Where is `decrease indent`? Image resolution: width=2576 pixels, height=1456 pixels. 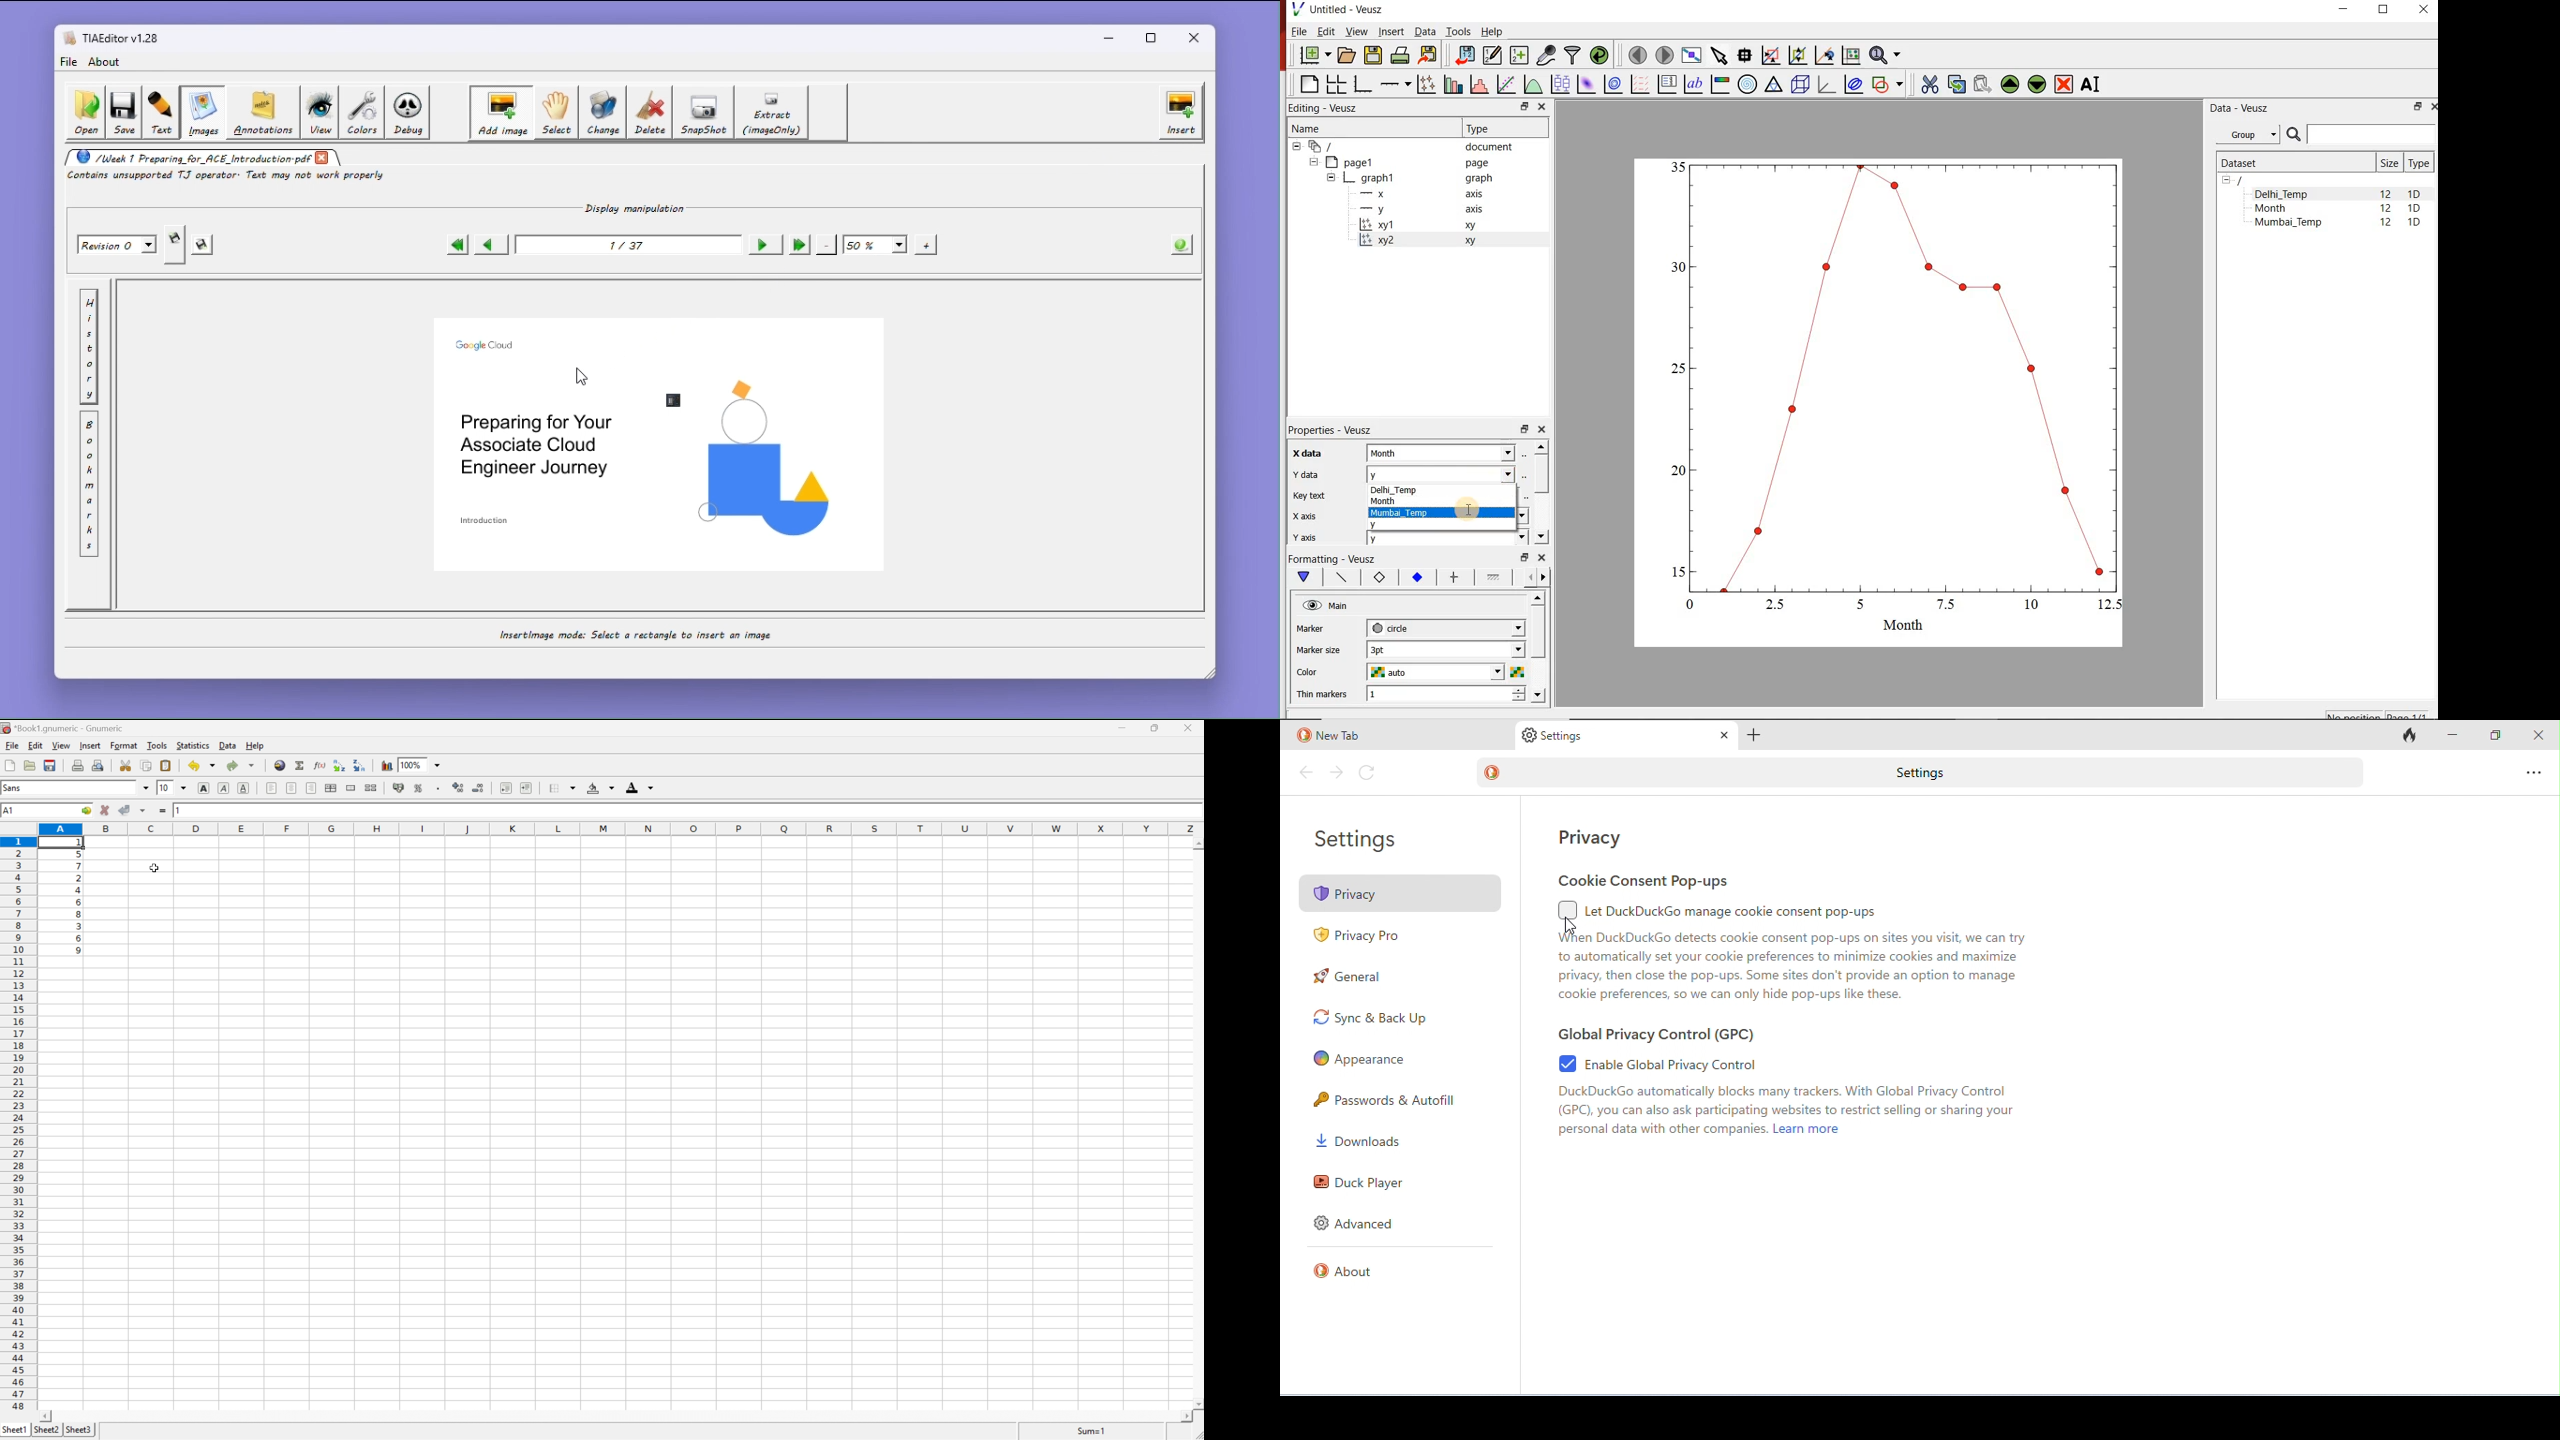 decrease indent is located at coordinates (502, 787).